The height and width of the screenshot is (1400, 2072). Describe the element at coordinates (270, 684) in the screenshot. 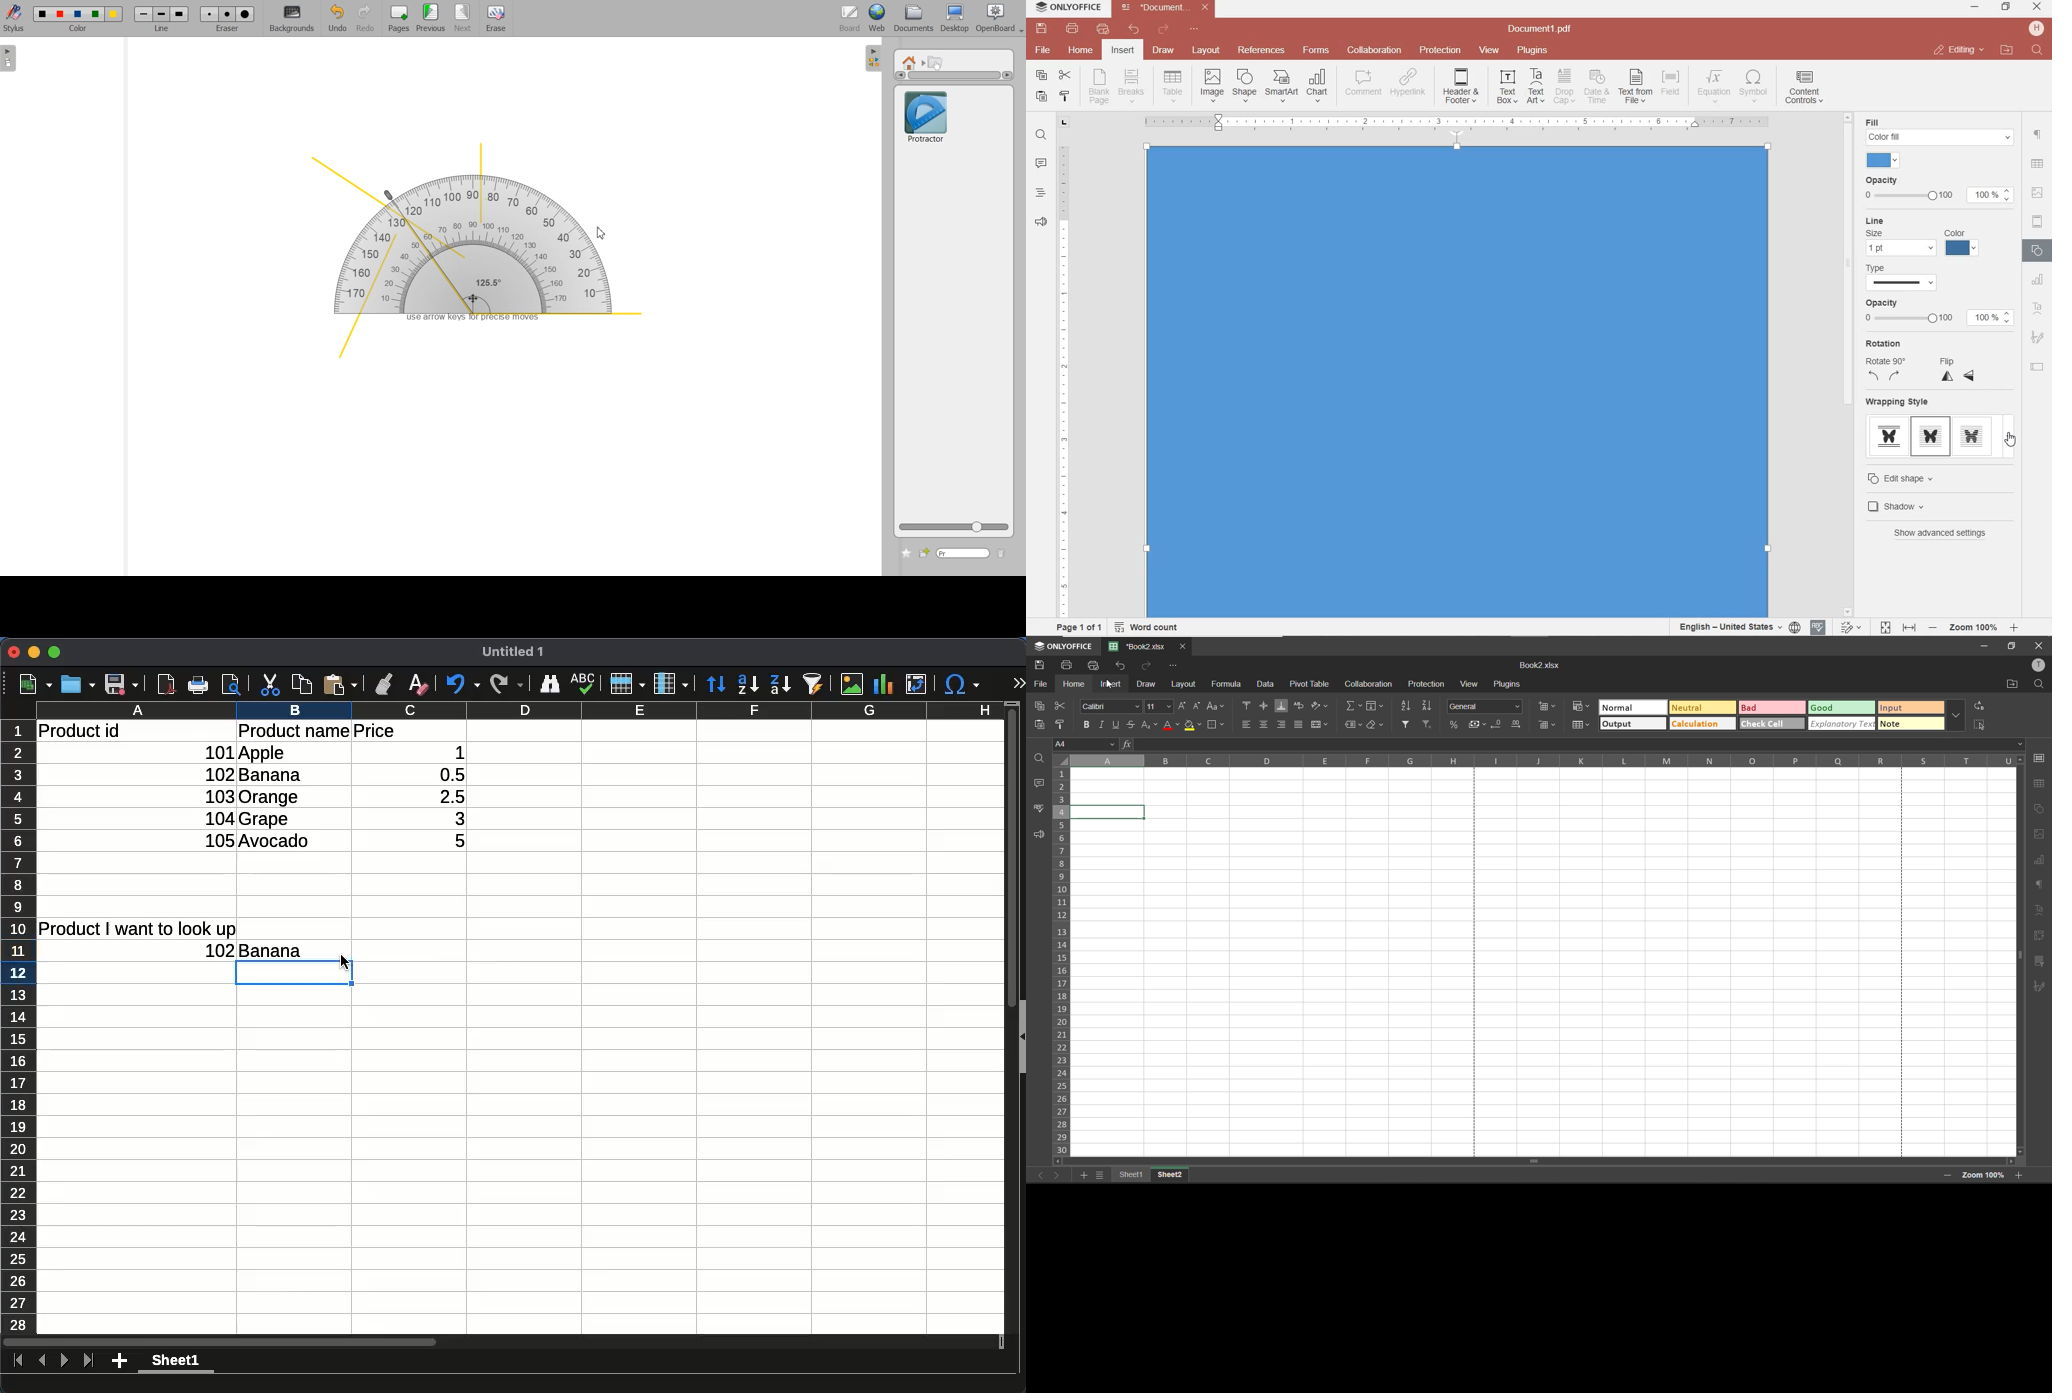

I see `cut` at that location.